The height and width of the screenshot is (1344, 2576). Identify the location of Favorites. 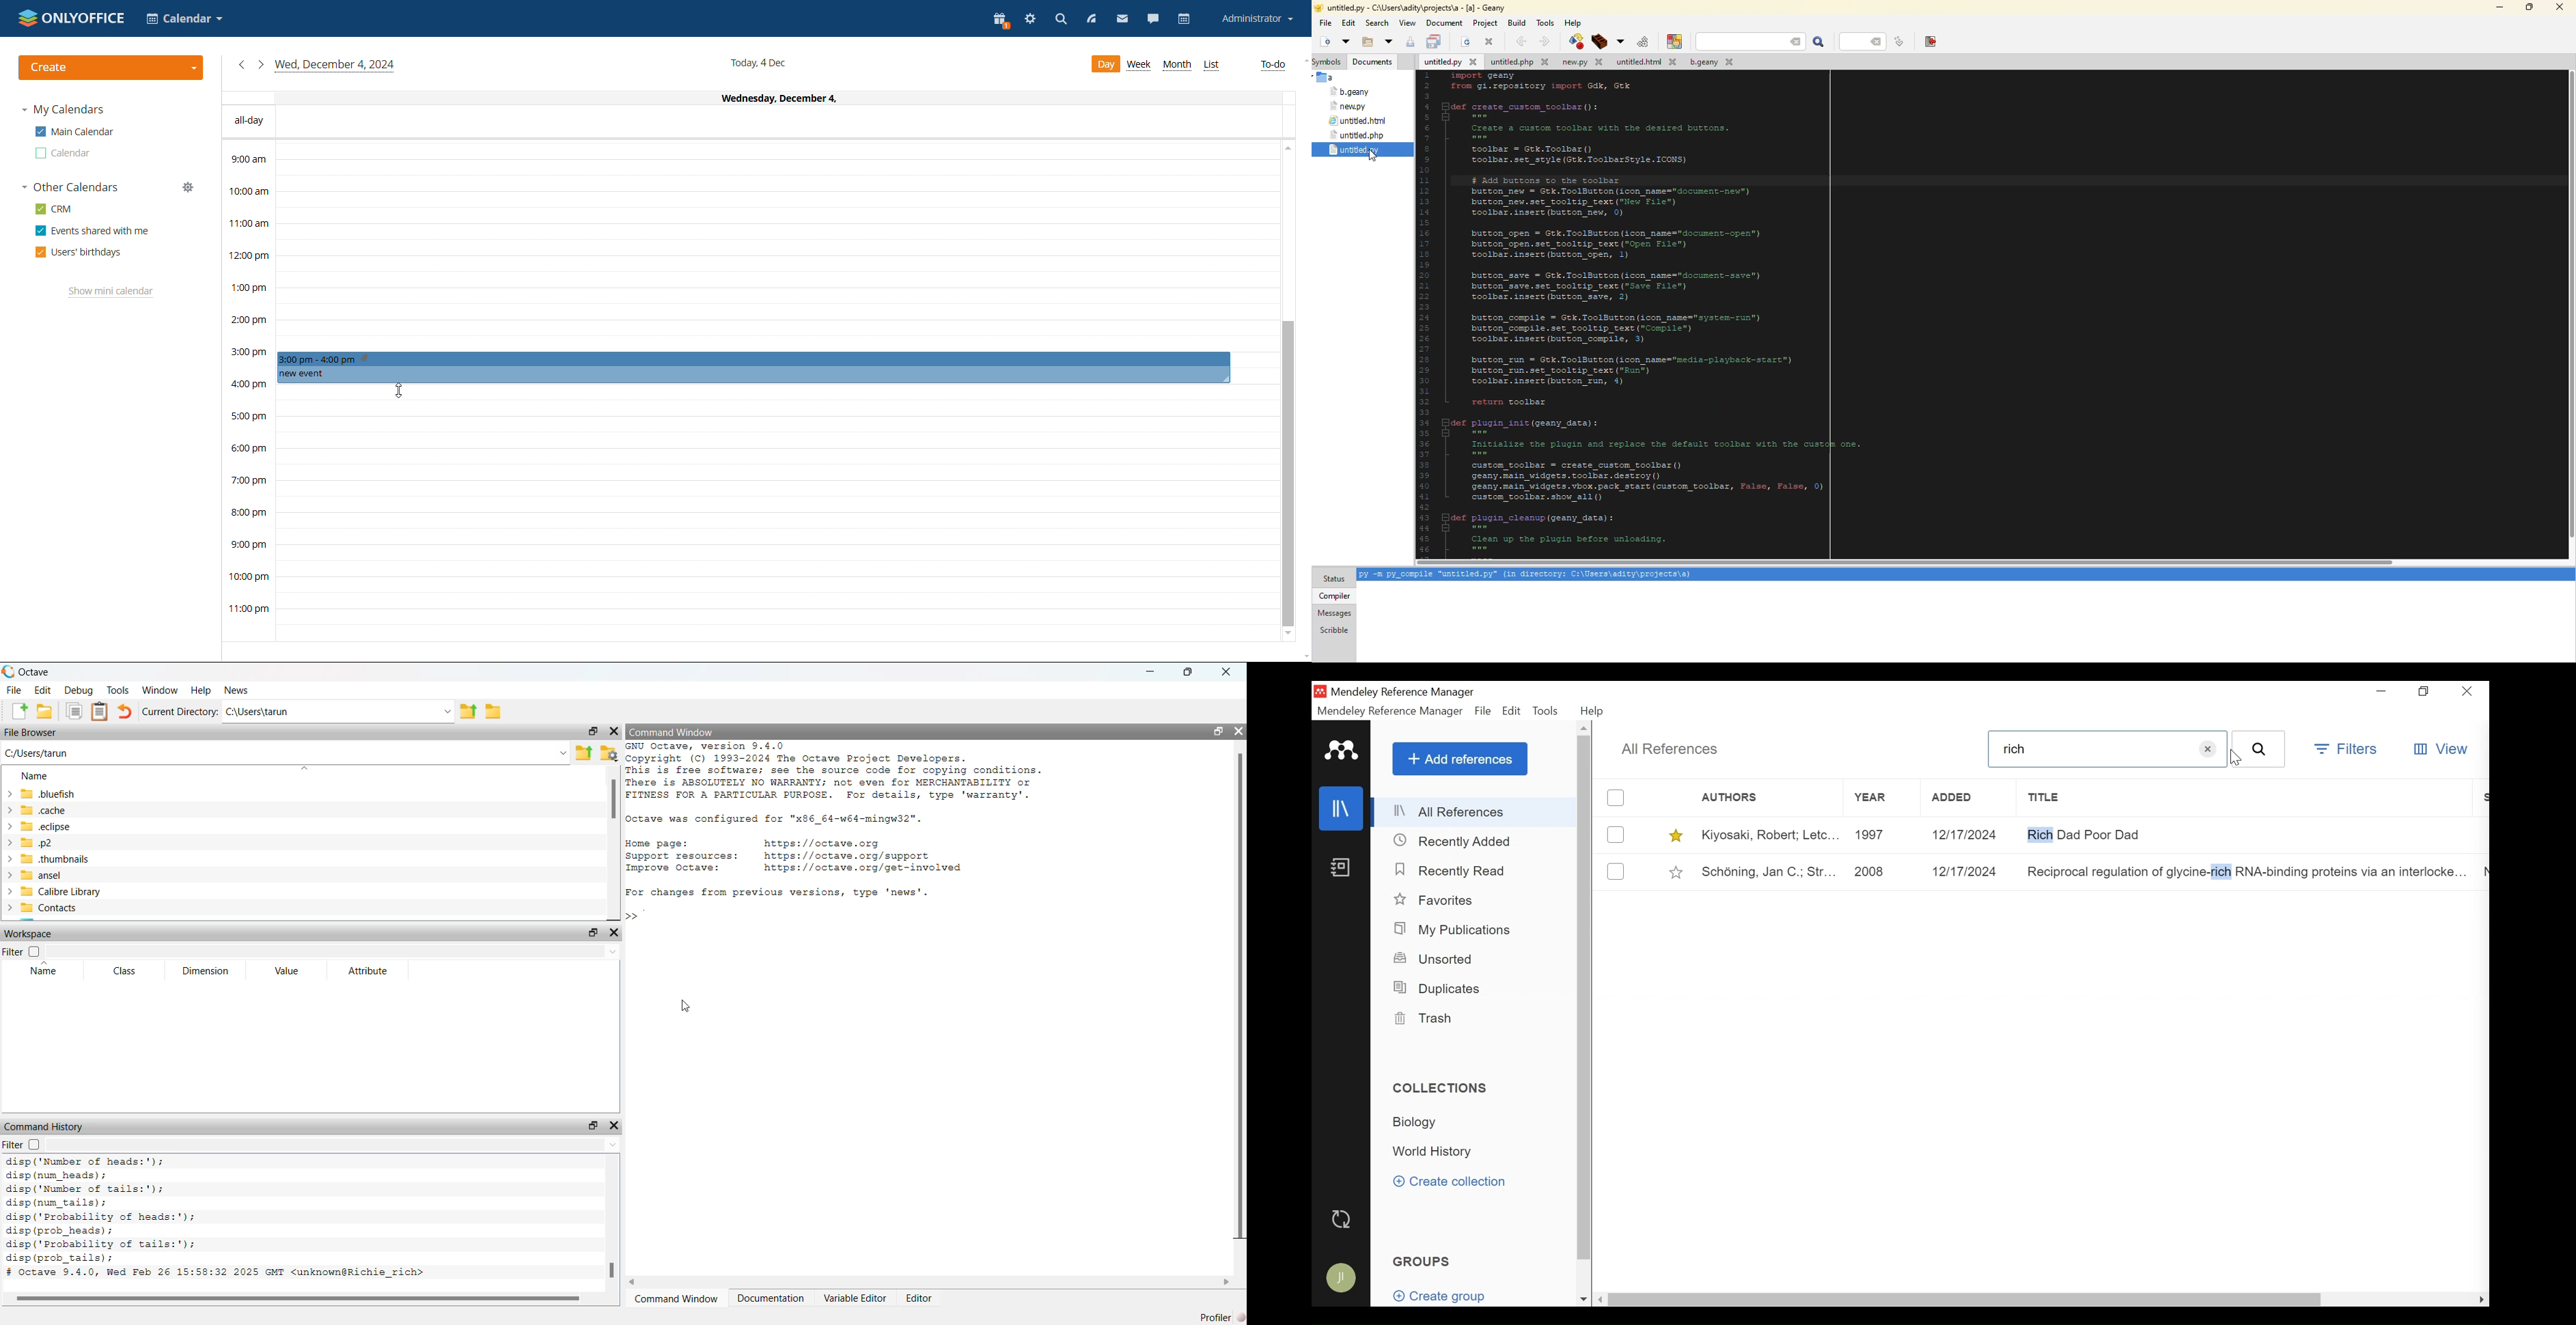
(1439, 899).